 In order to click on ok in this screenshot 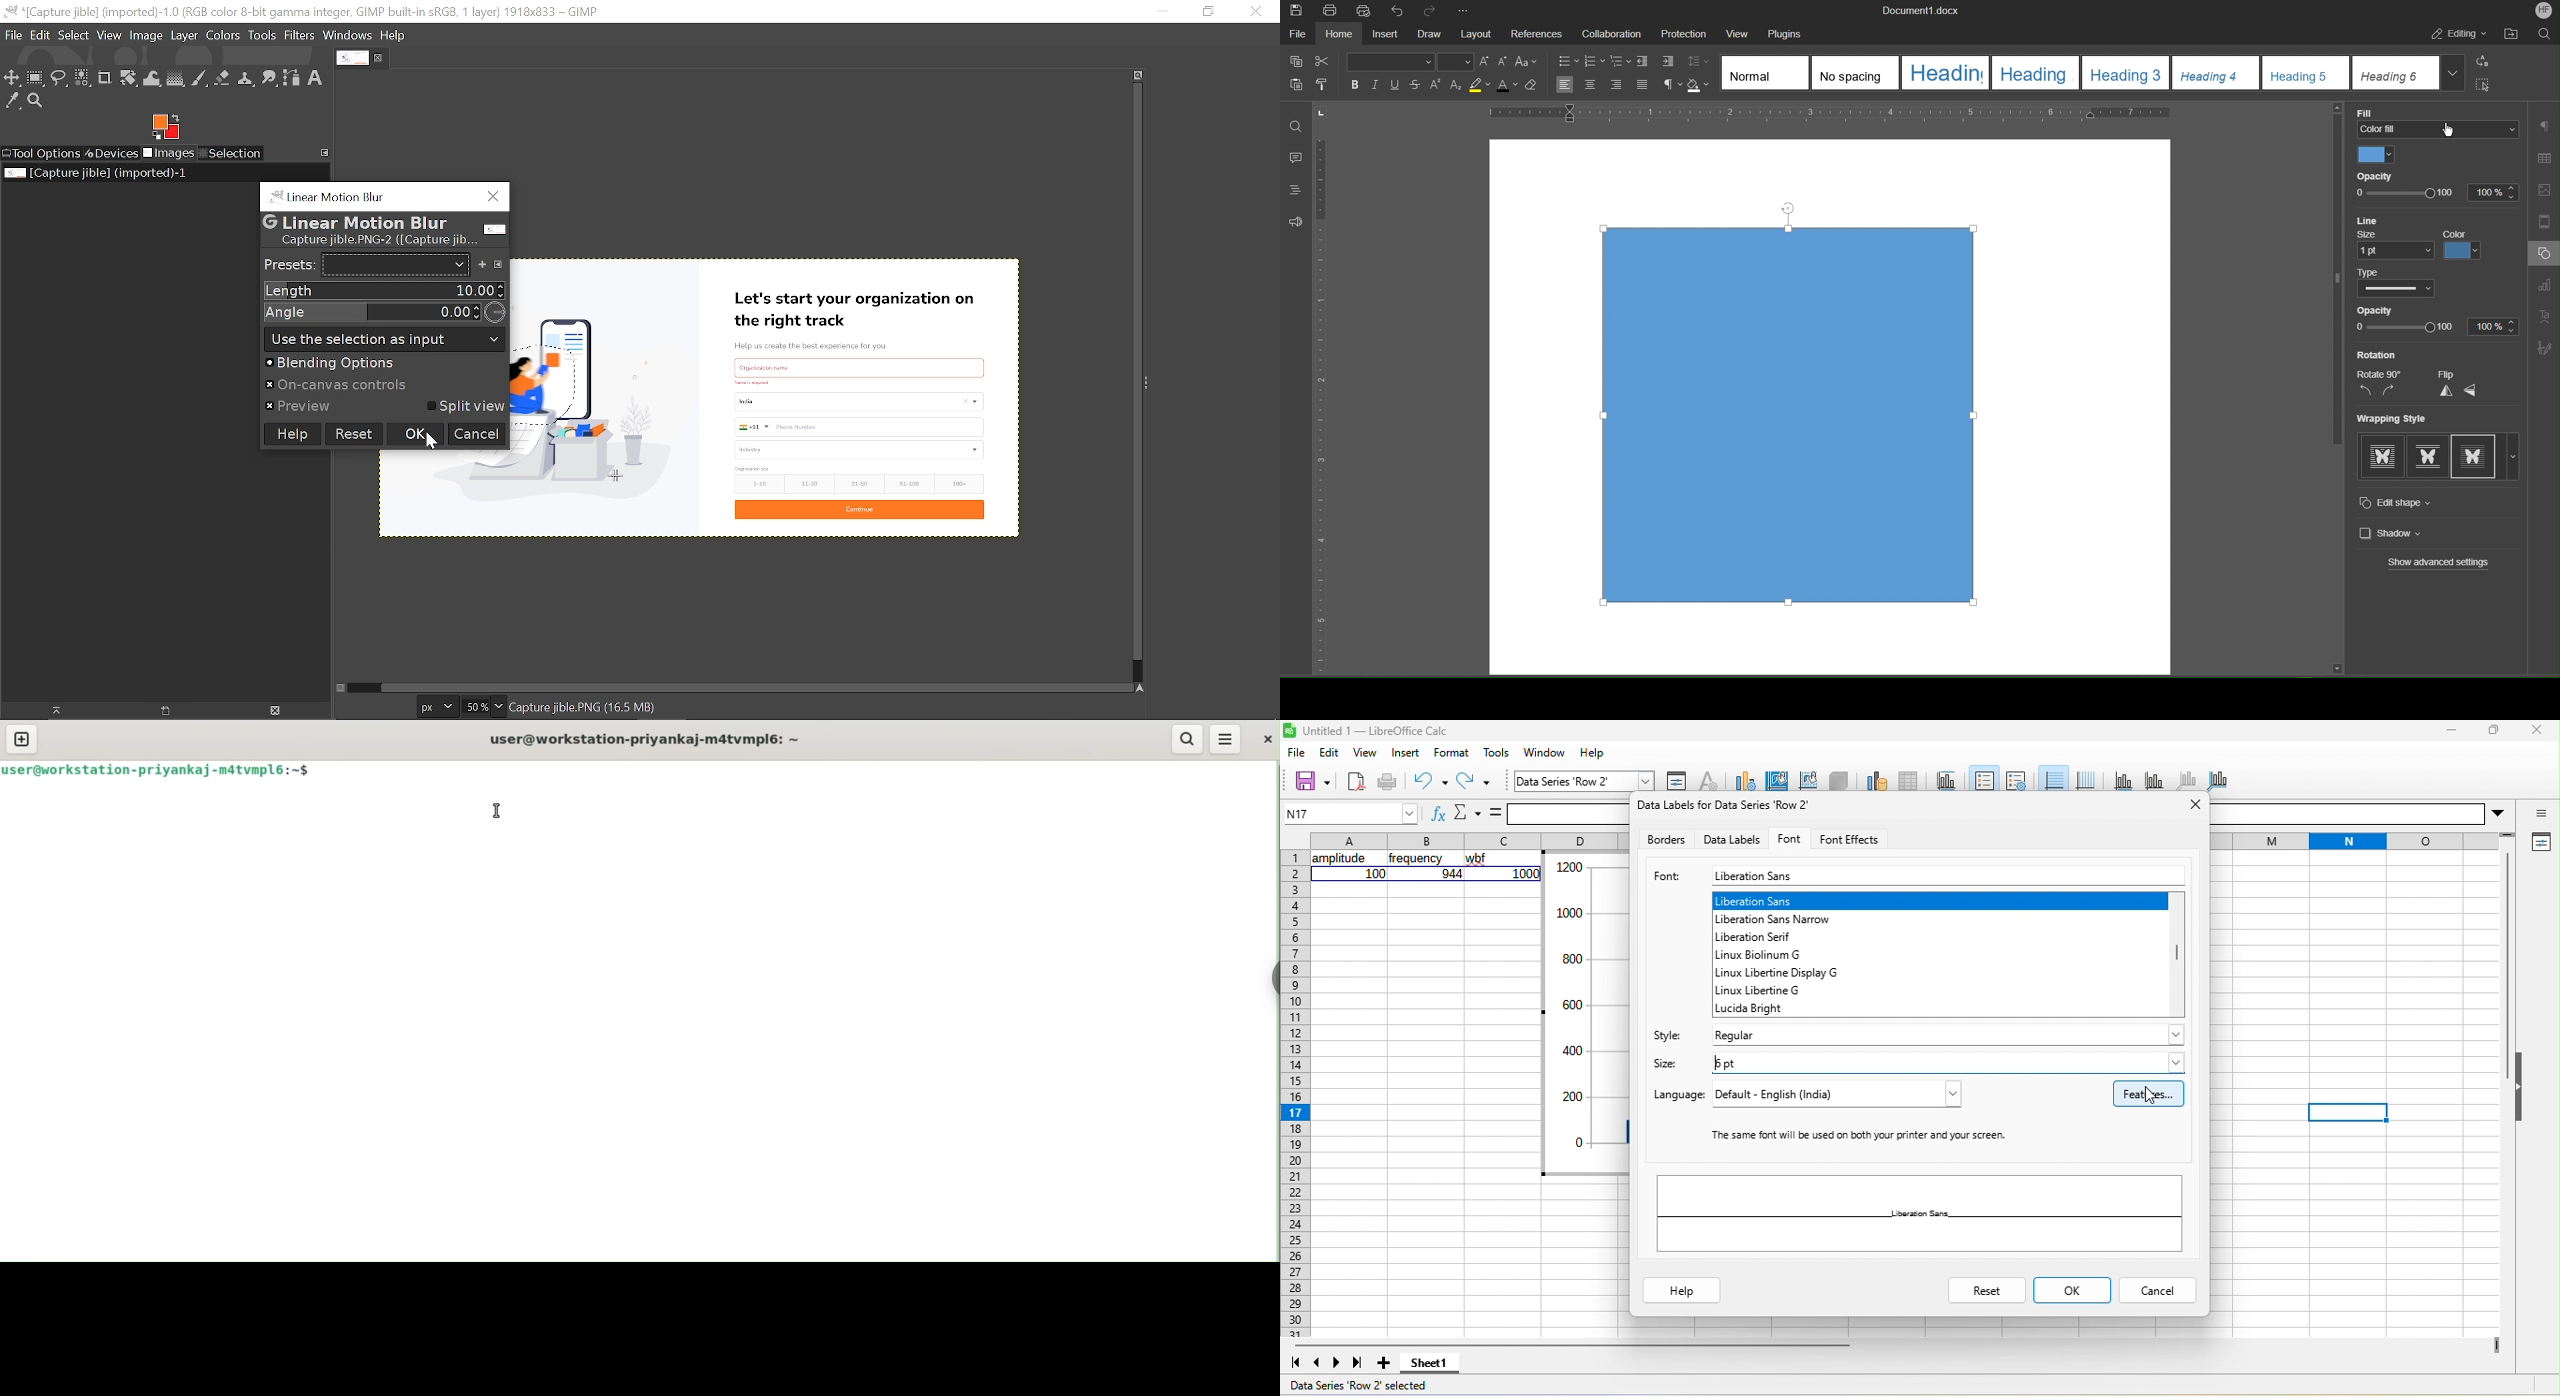, I will do `click(2073, 1291)`.